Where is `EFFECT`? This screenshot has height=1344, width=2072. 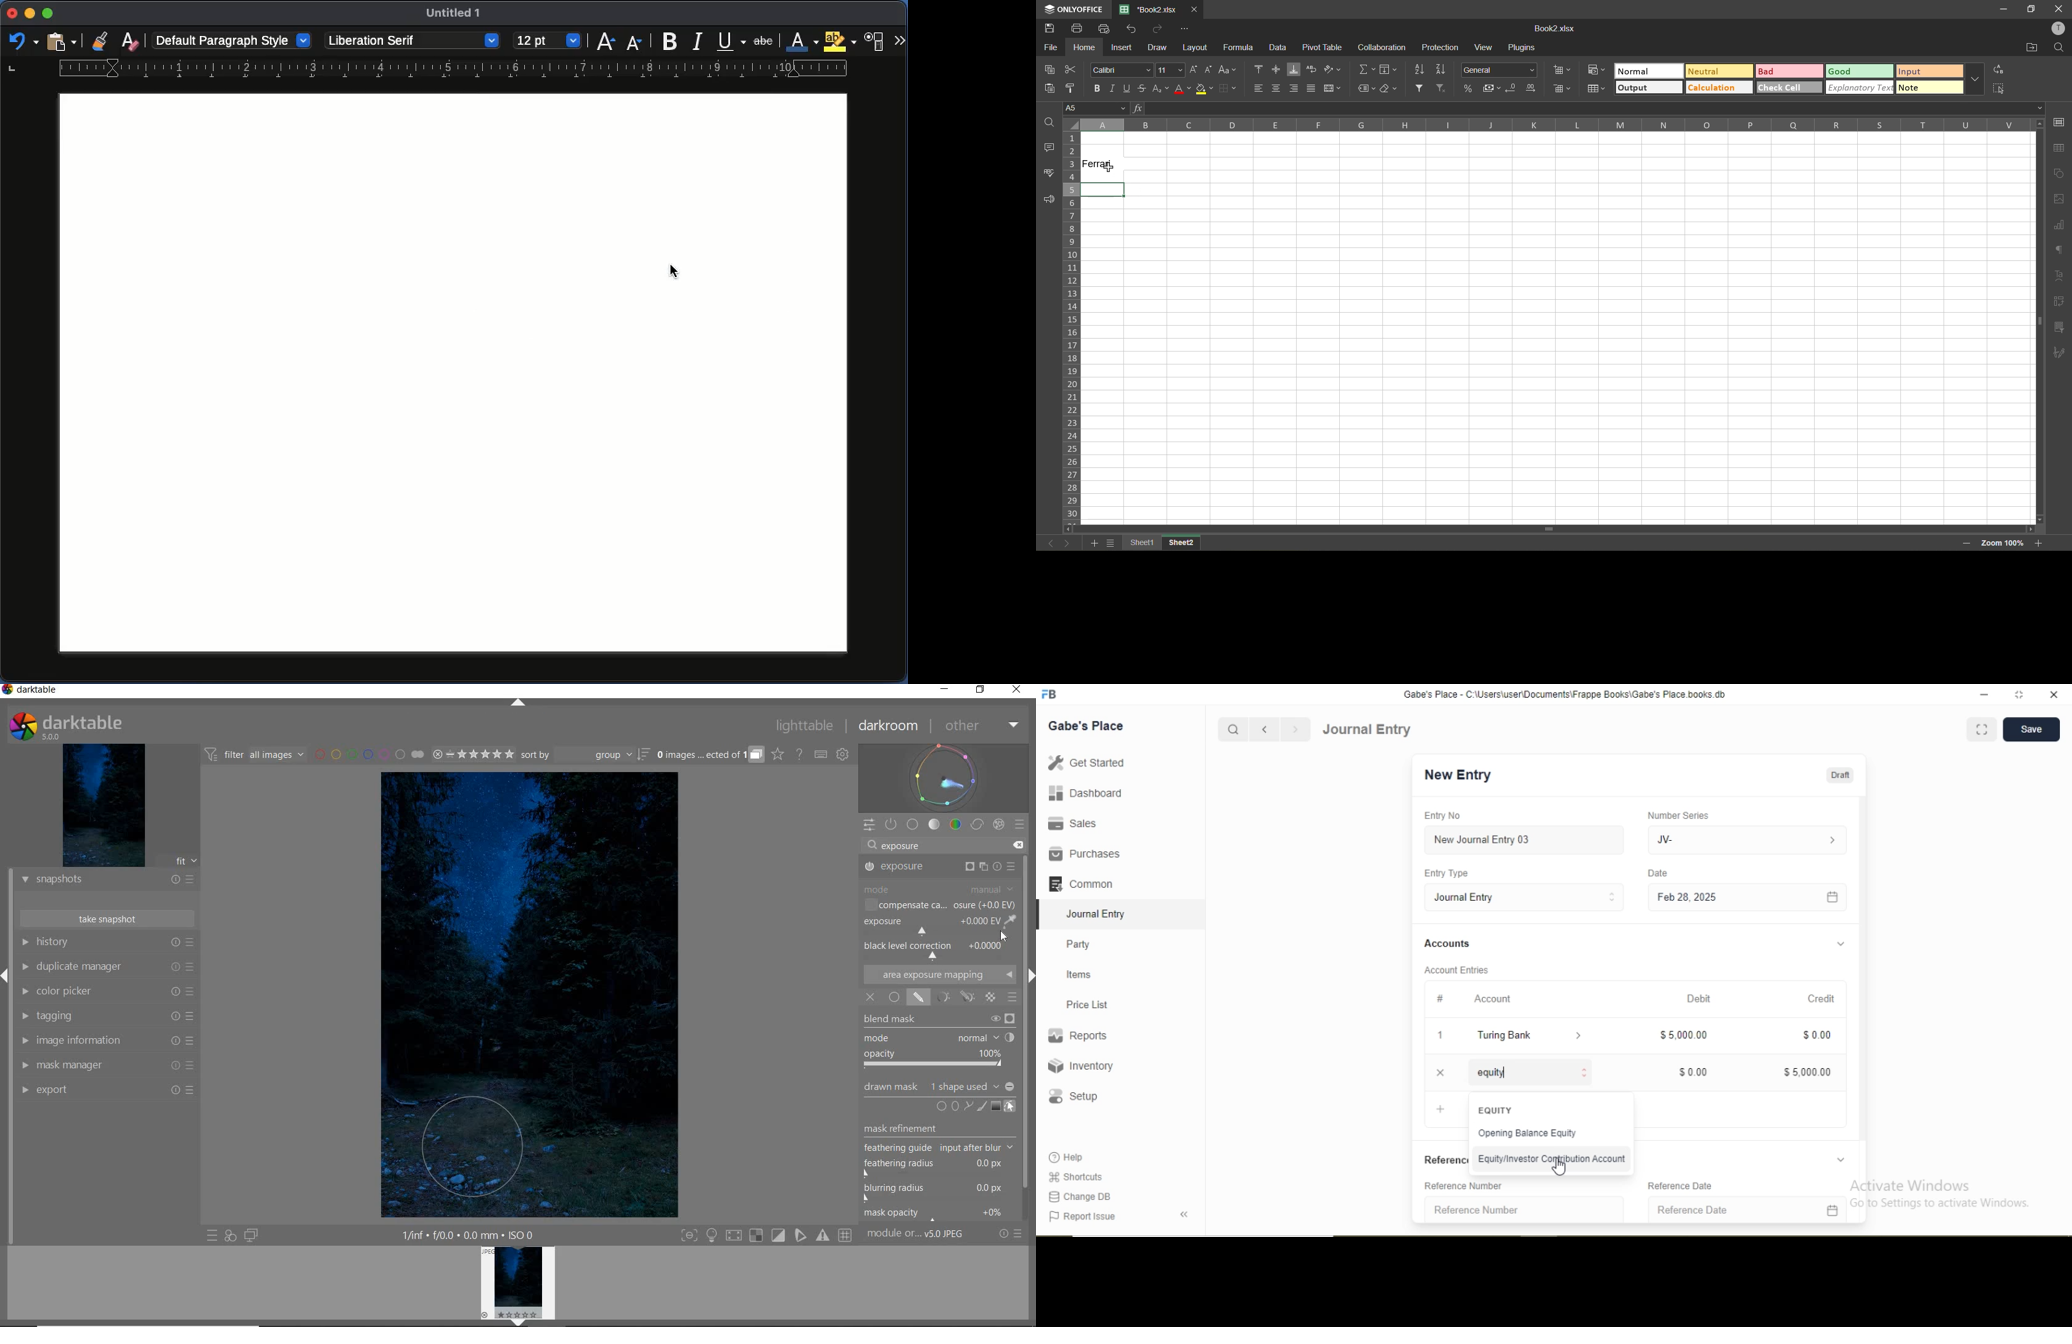
EFFECT is located at coordinates (999, 825).